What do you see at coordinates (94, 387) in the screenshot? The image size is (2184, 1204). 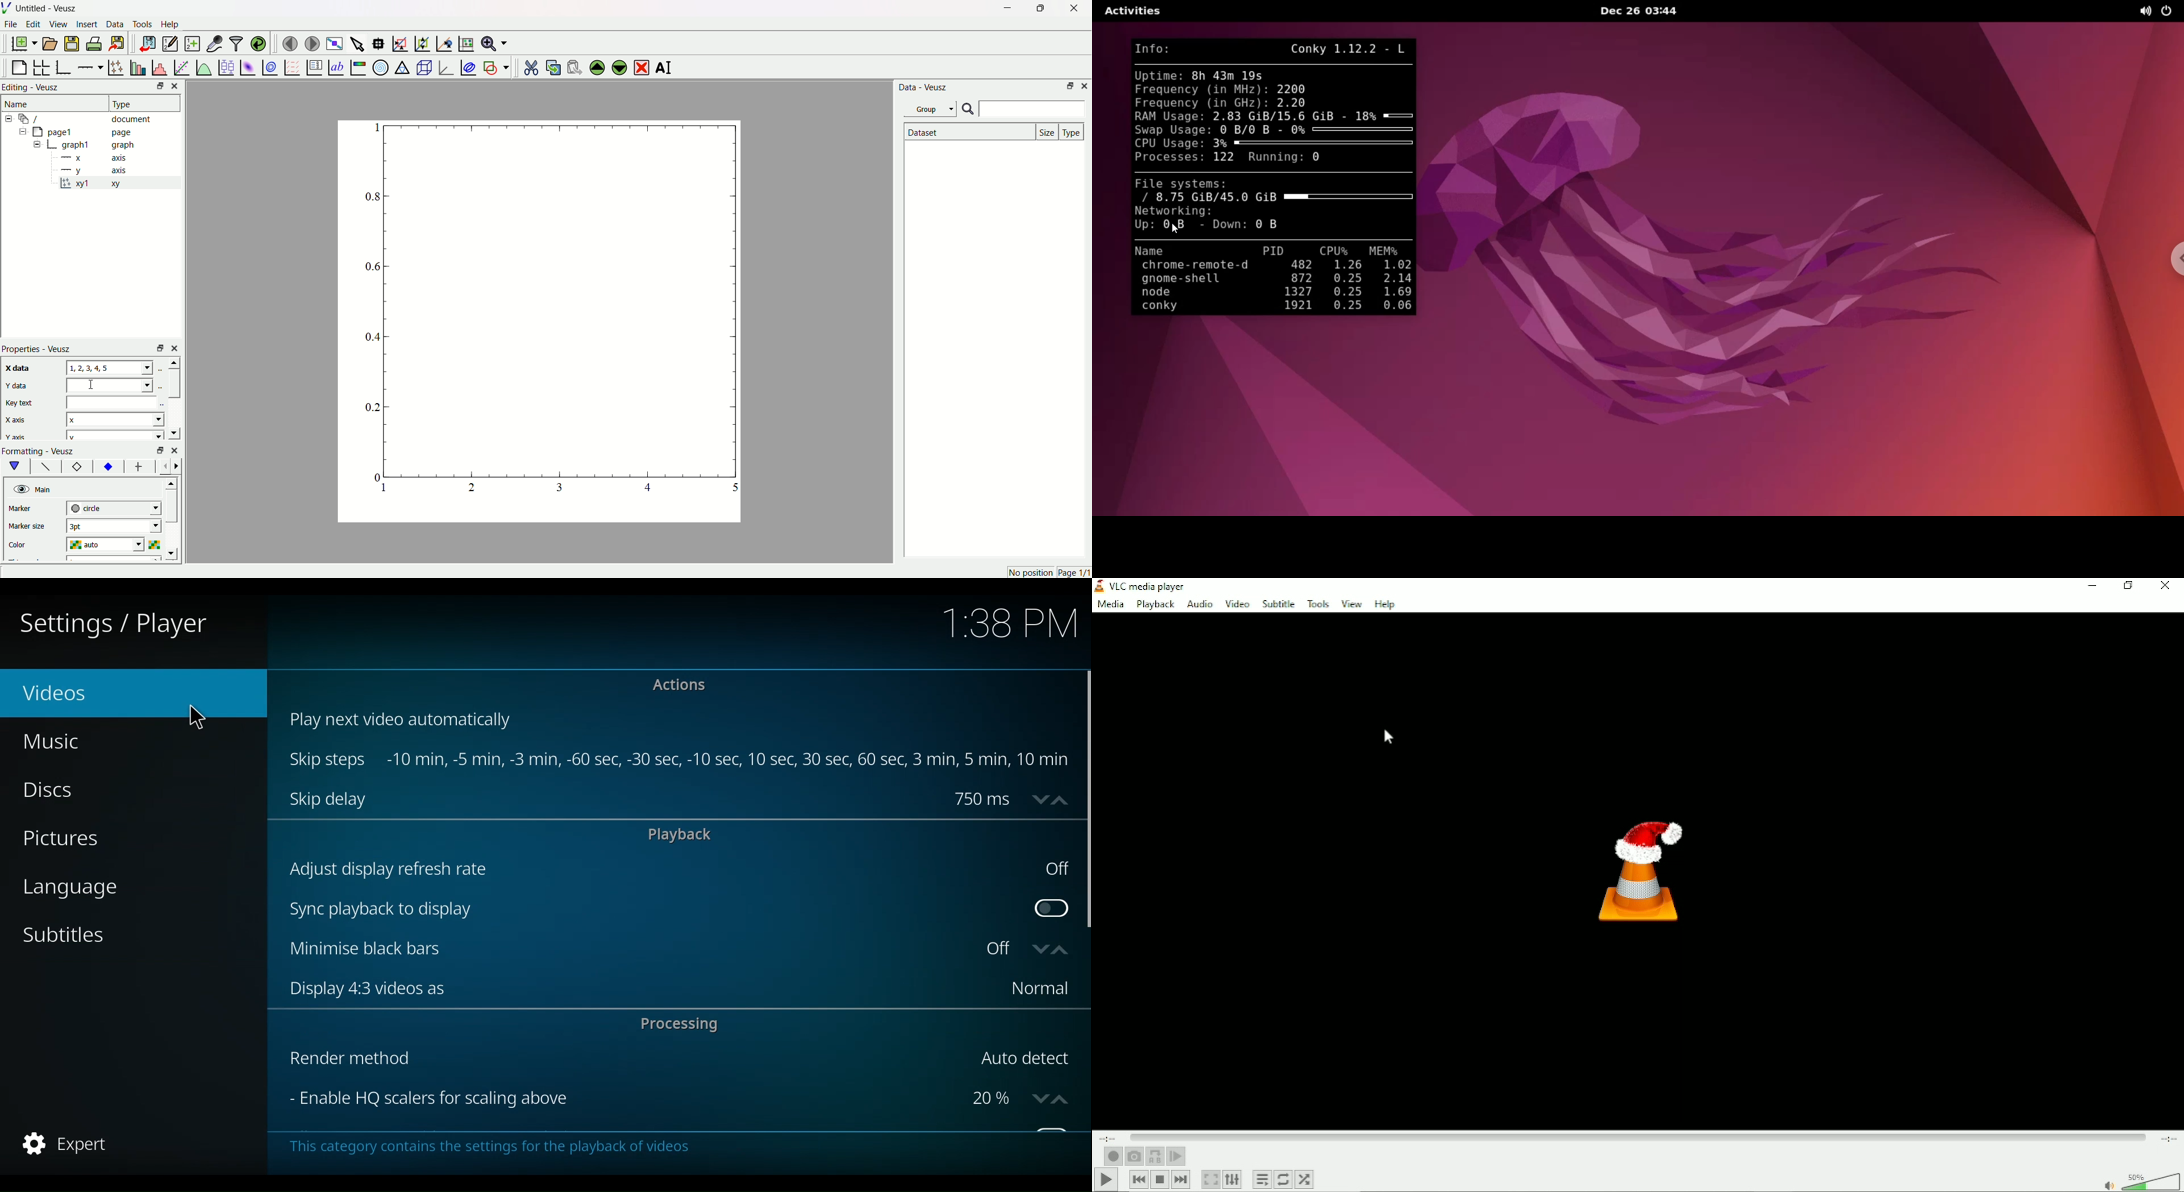 I see `cursor` at bounding box center [94, 387].